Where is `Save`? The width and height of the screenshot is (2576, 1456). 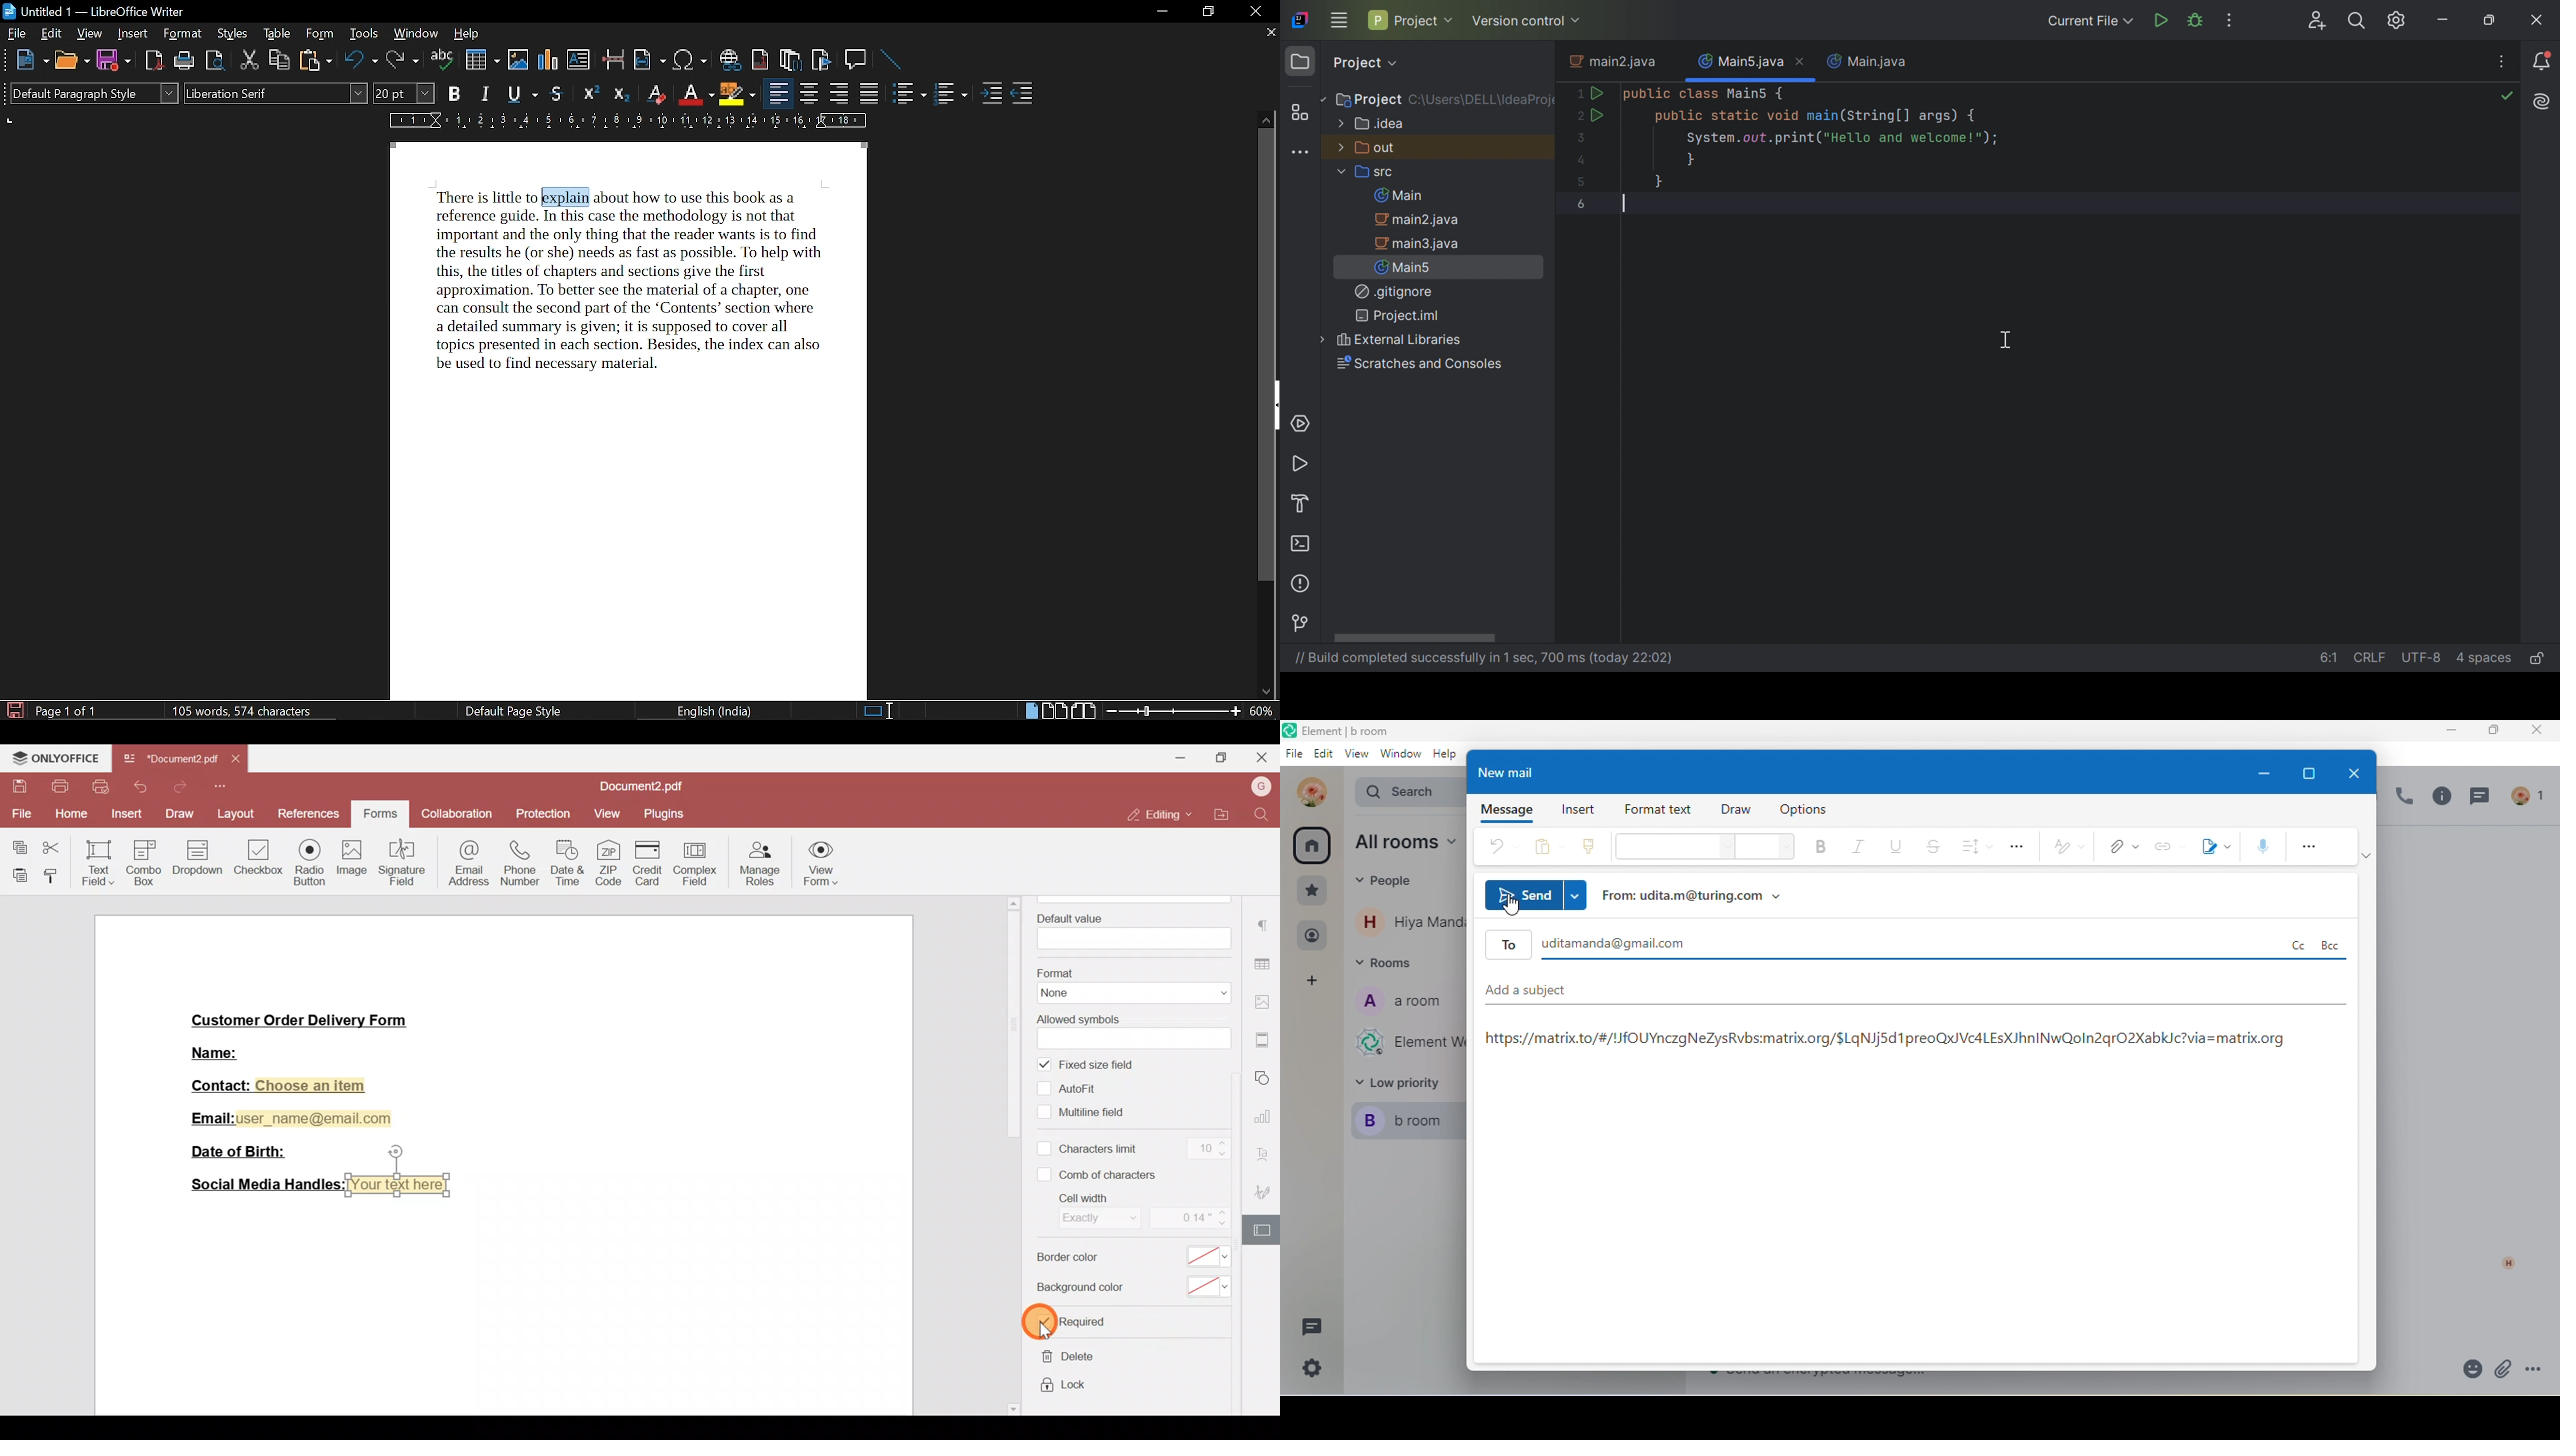
Save is located at coordinates (15, 787).